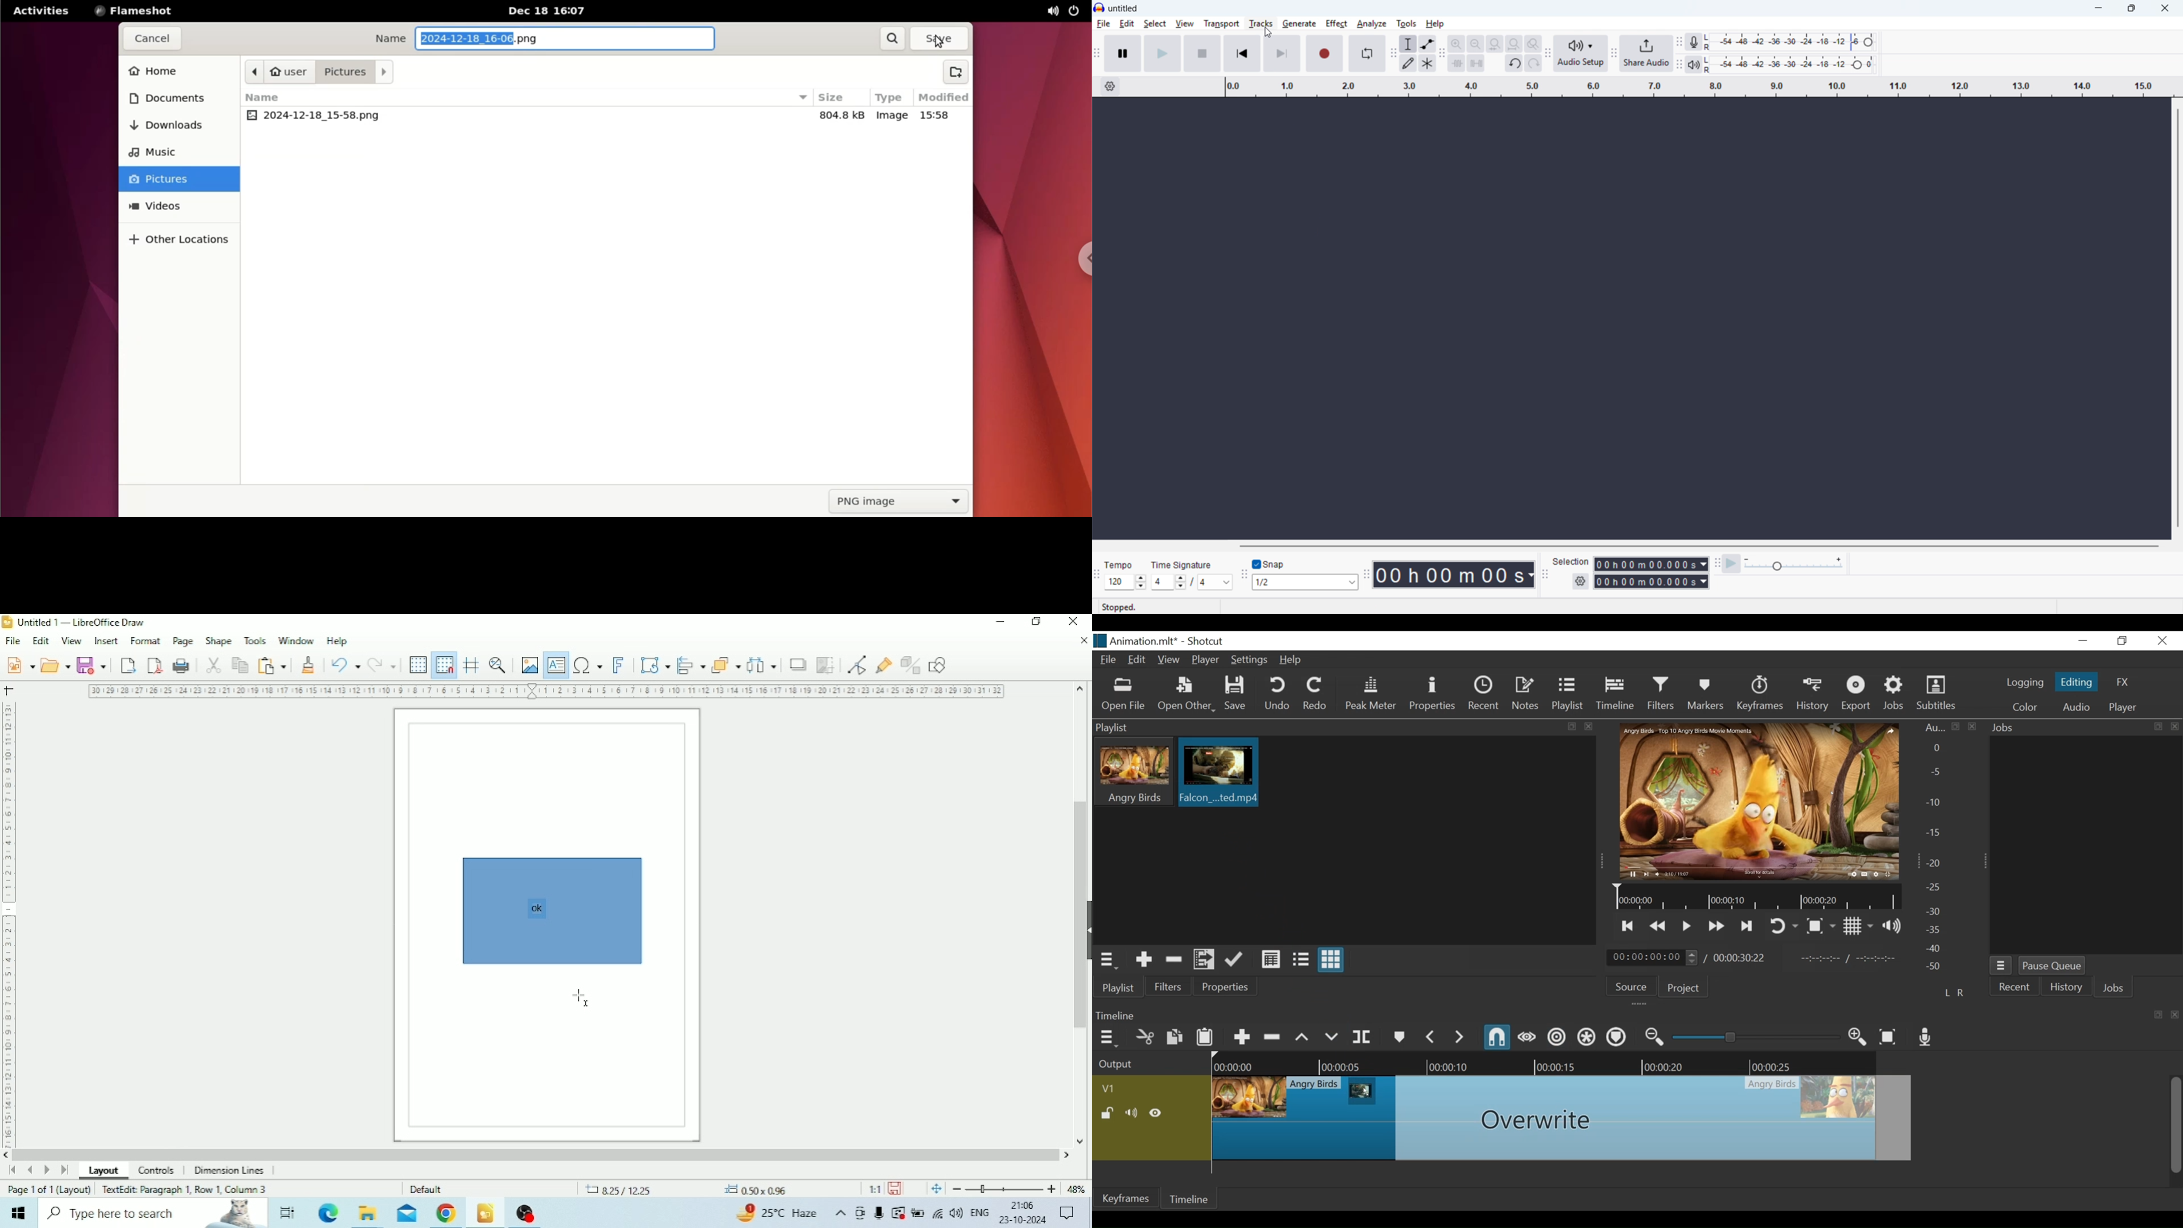 Image resolution: width=2184 pixels, height=1232 pixels. I want to click on Clip, so click(1219, 773).